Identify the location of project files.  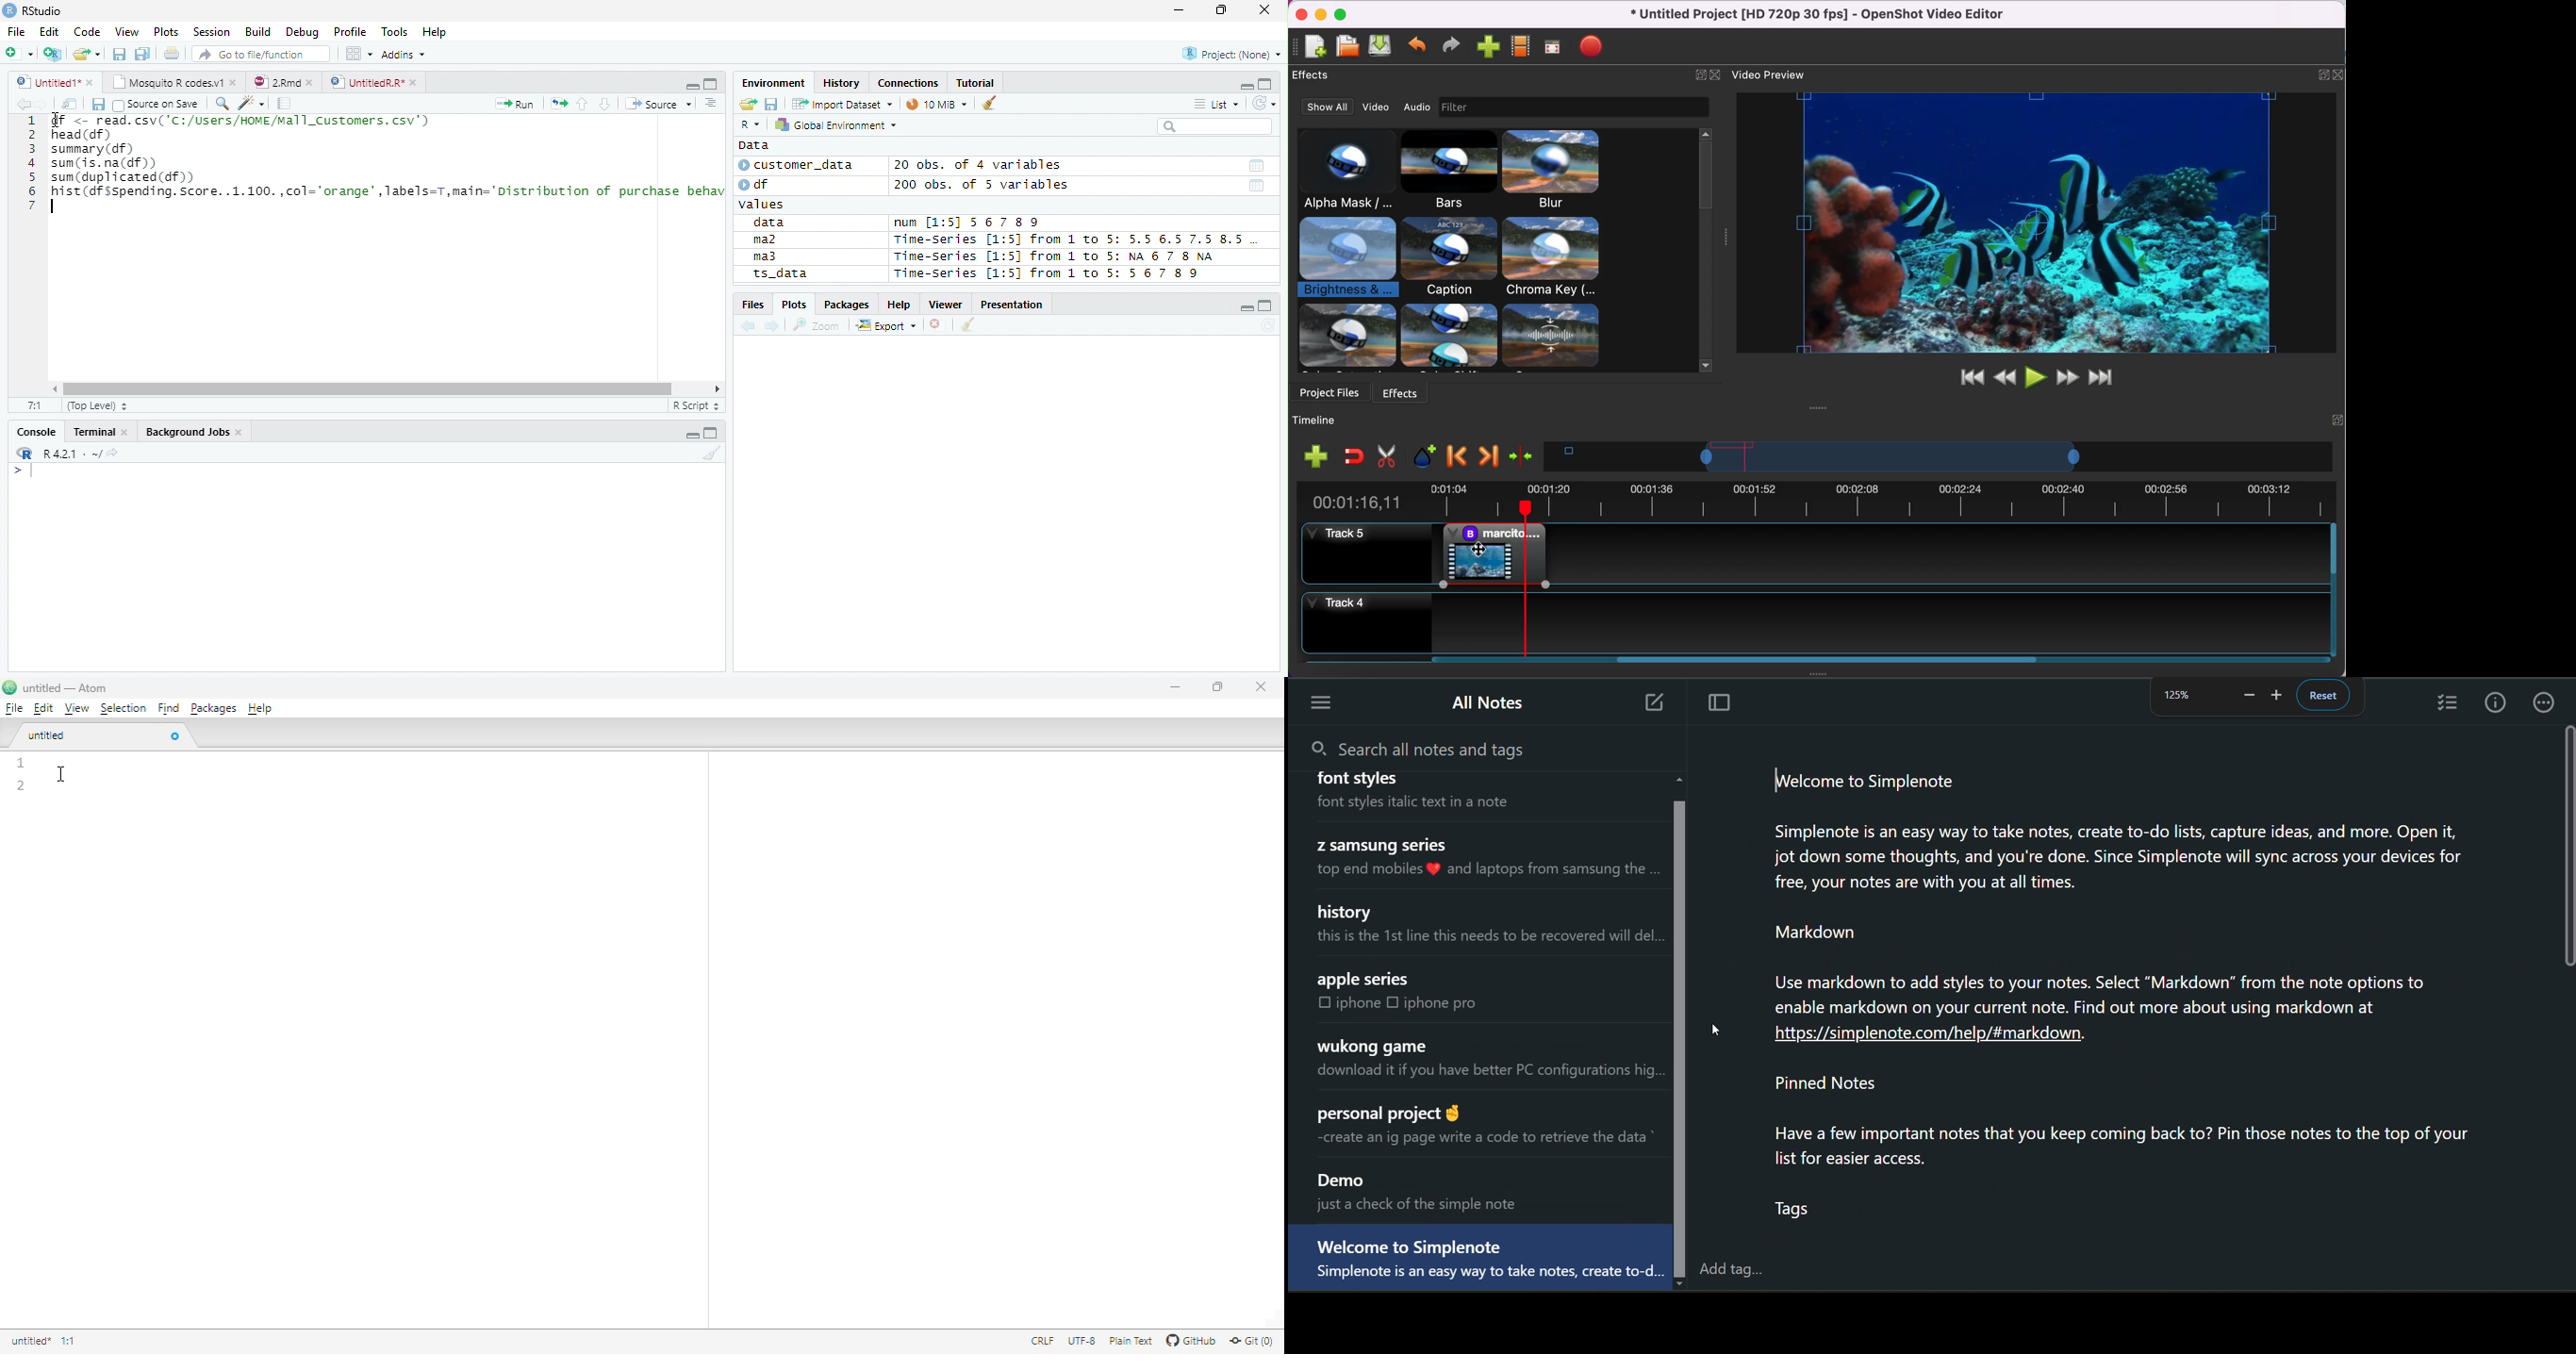
(1329, 392).